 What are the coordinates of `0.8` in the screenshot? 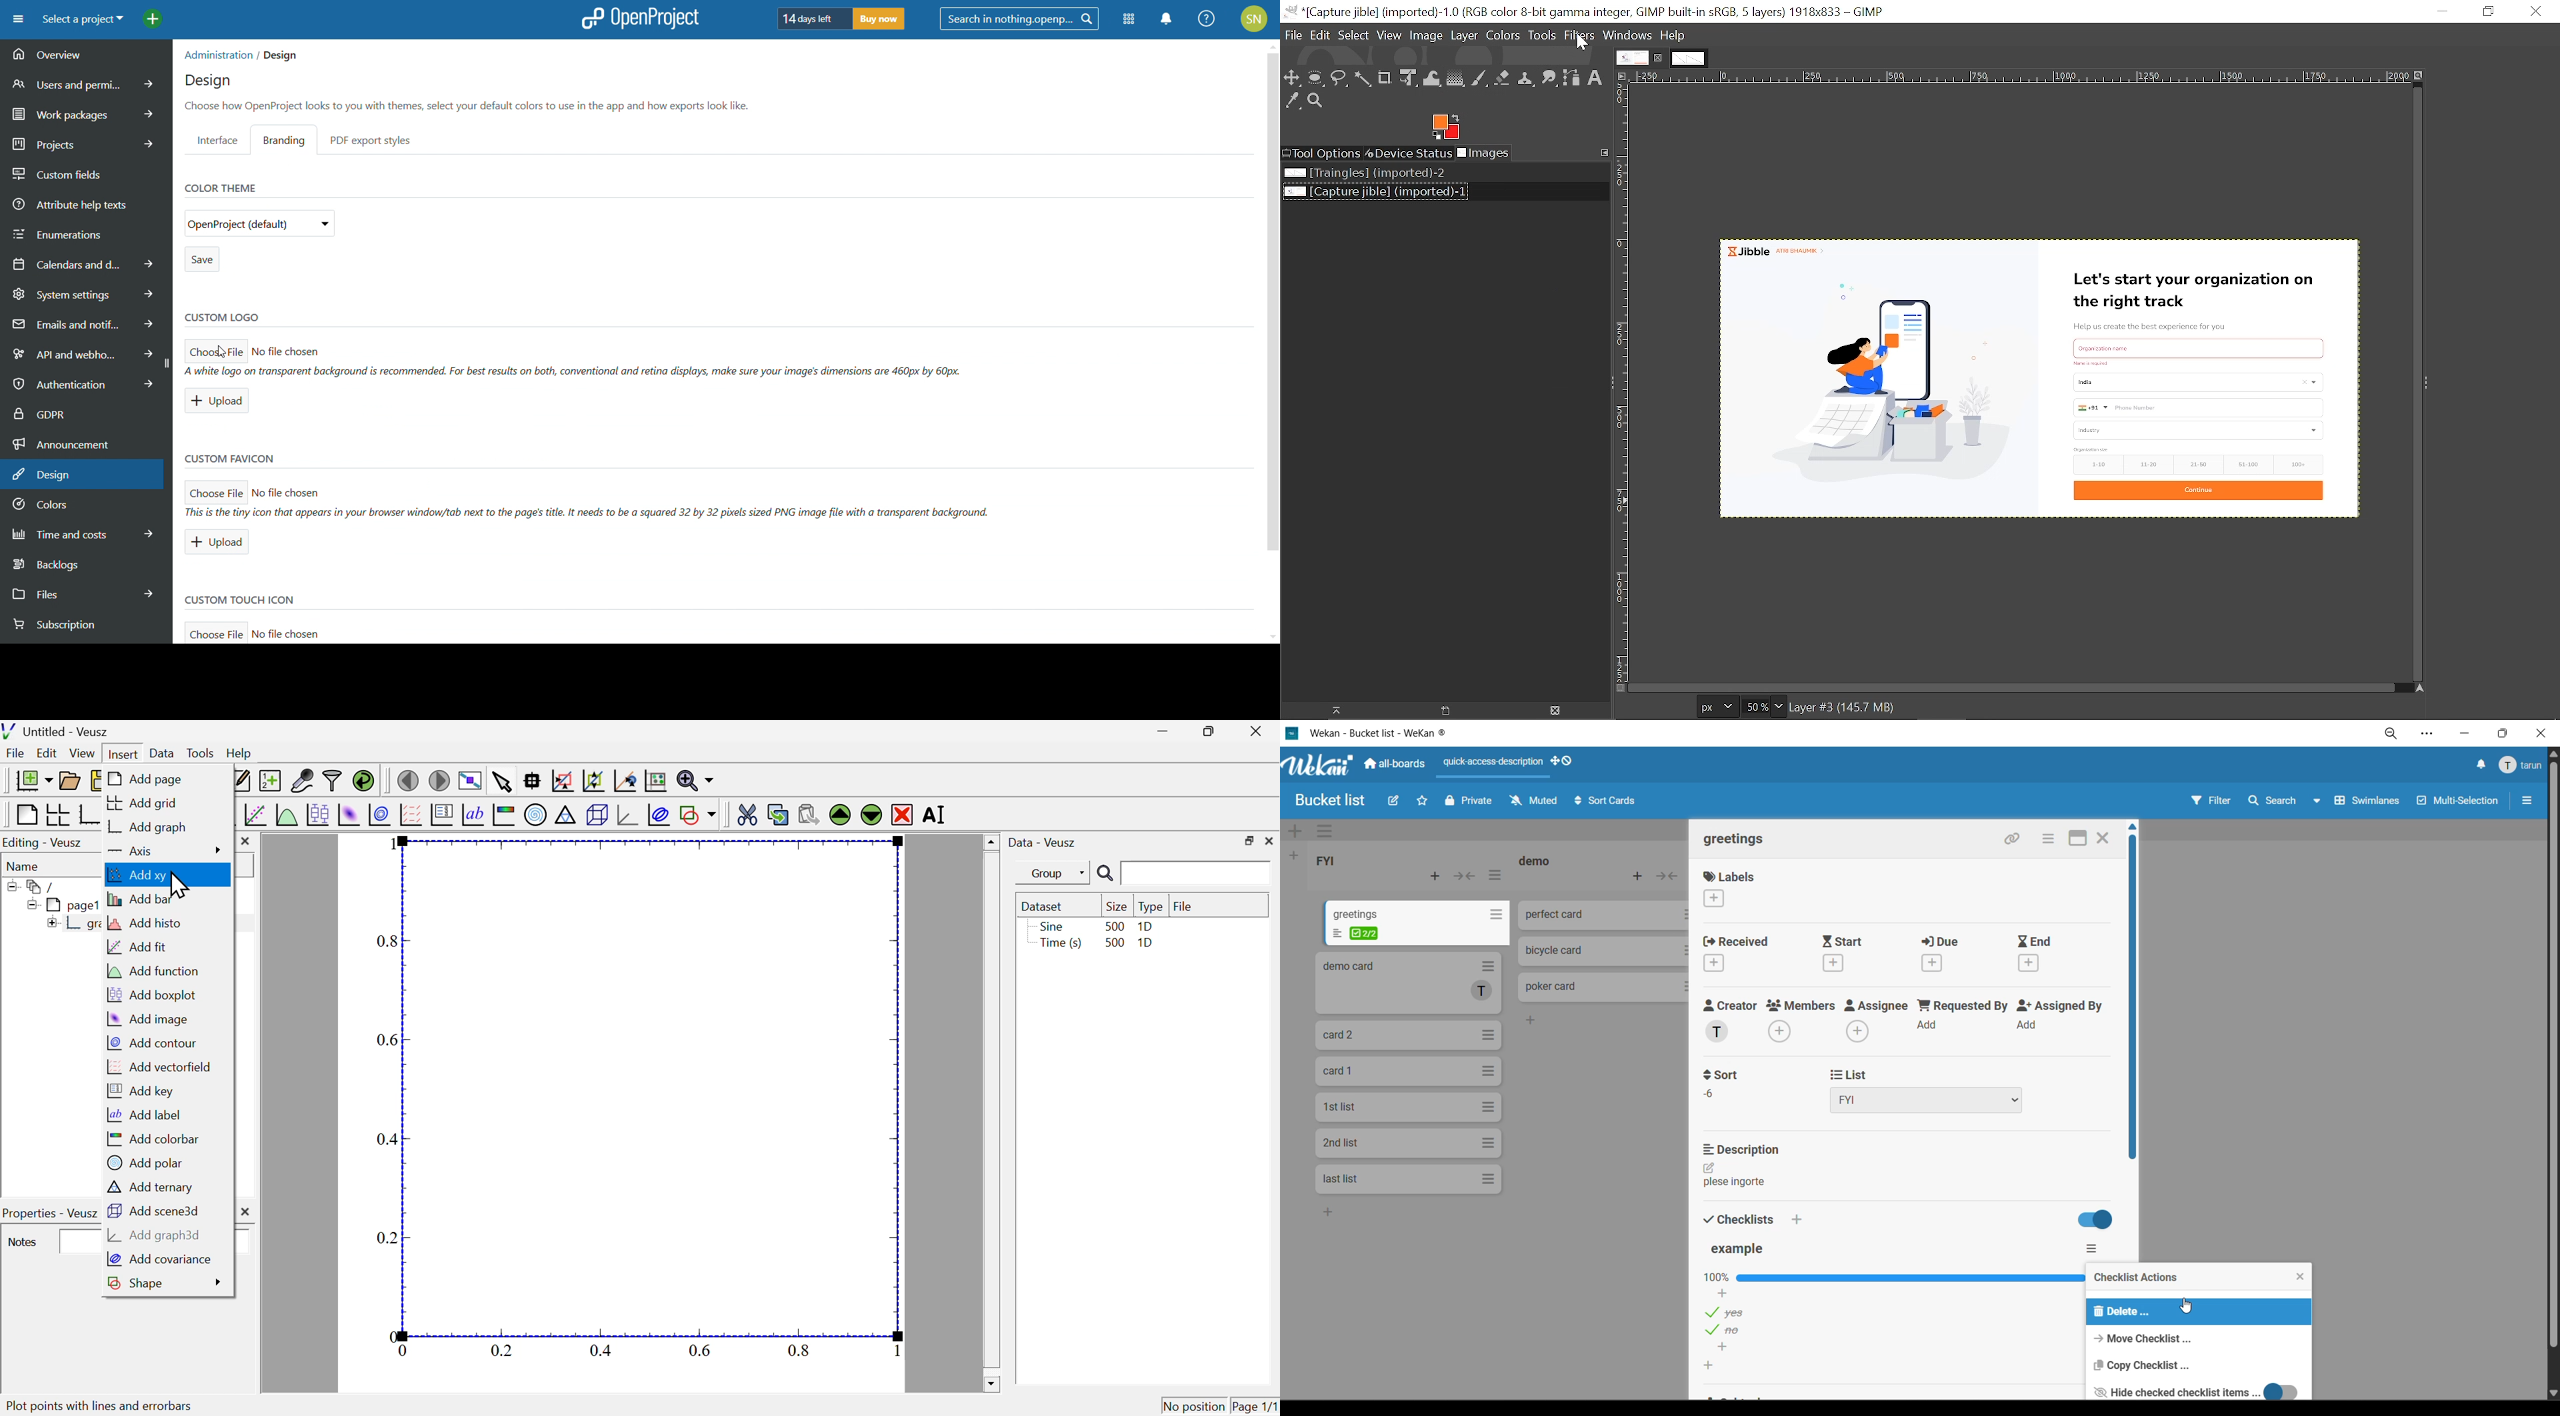 It's located at (389, 942).